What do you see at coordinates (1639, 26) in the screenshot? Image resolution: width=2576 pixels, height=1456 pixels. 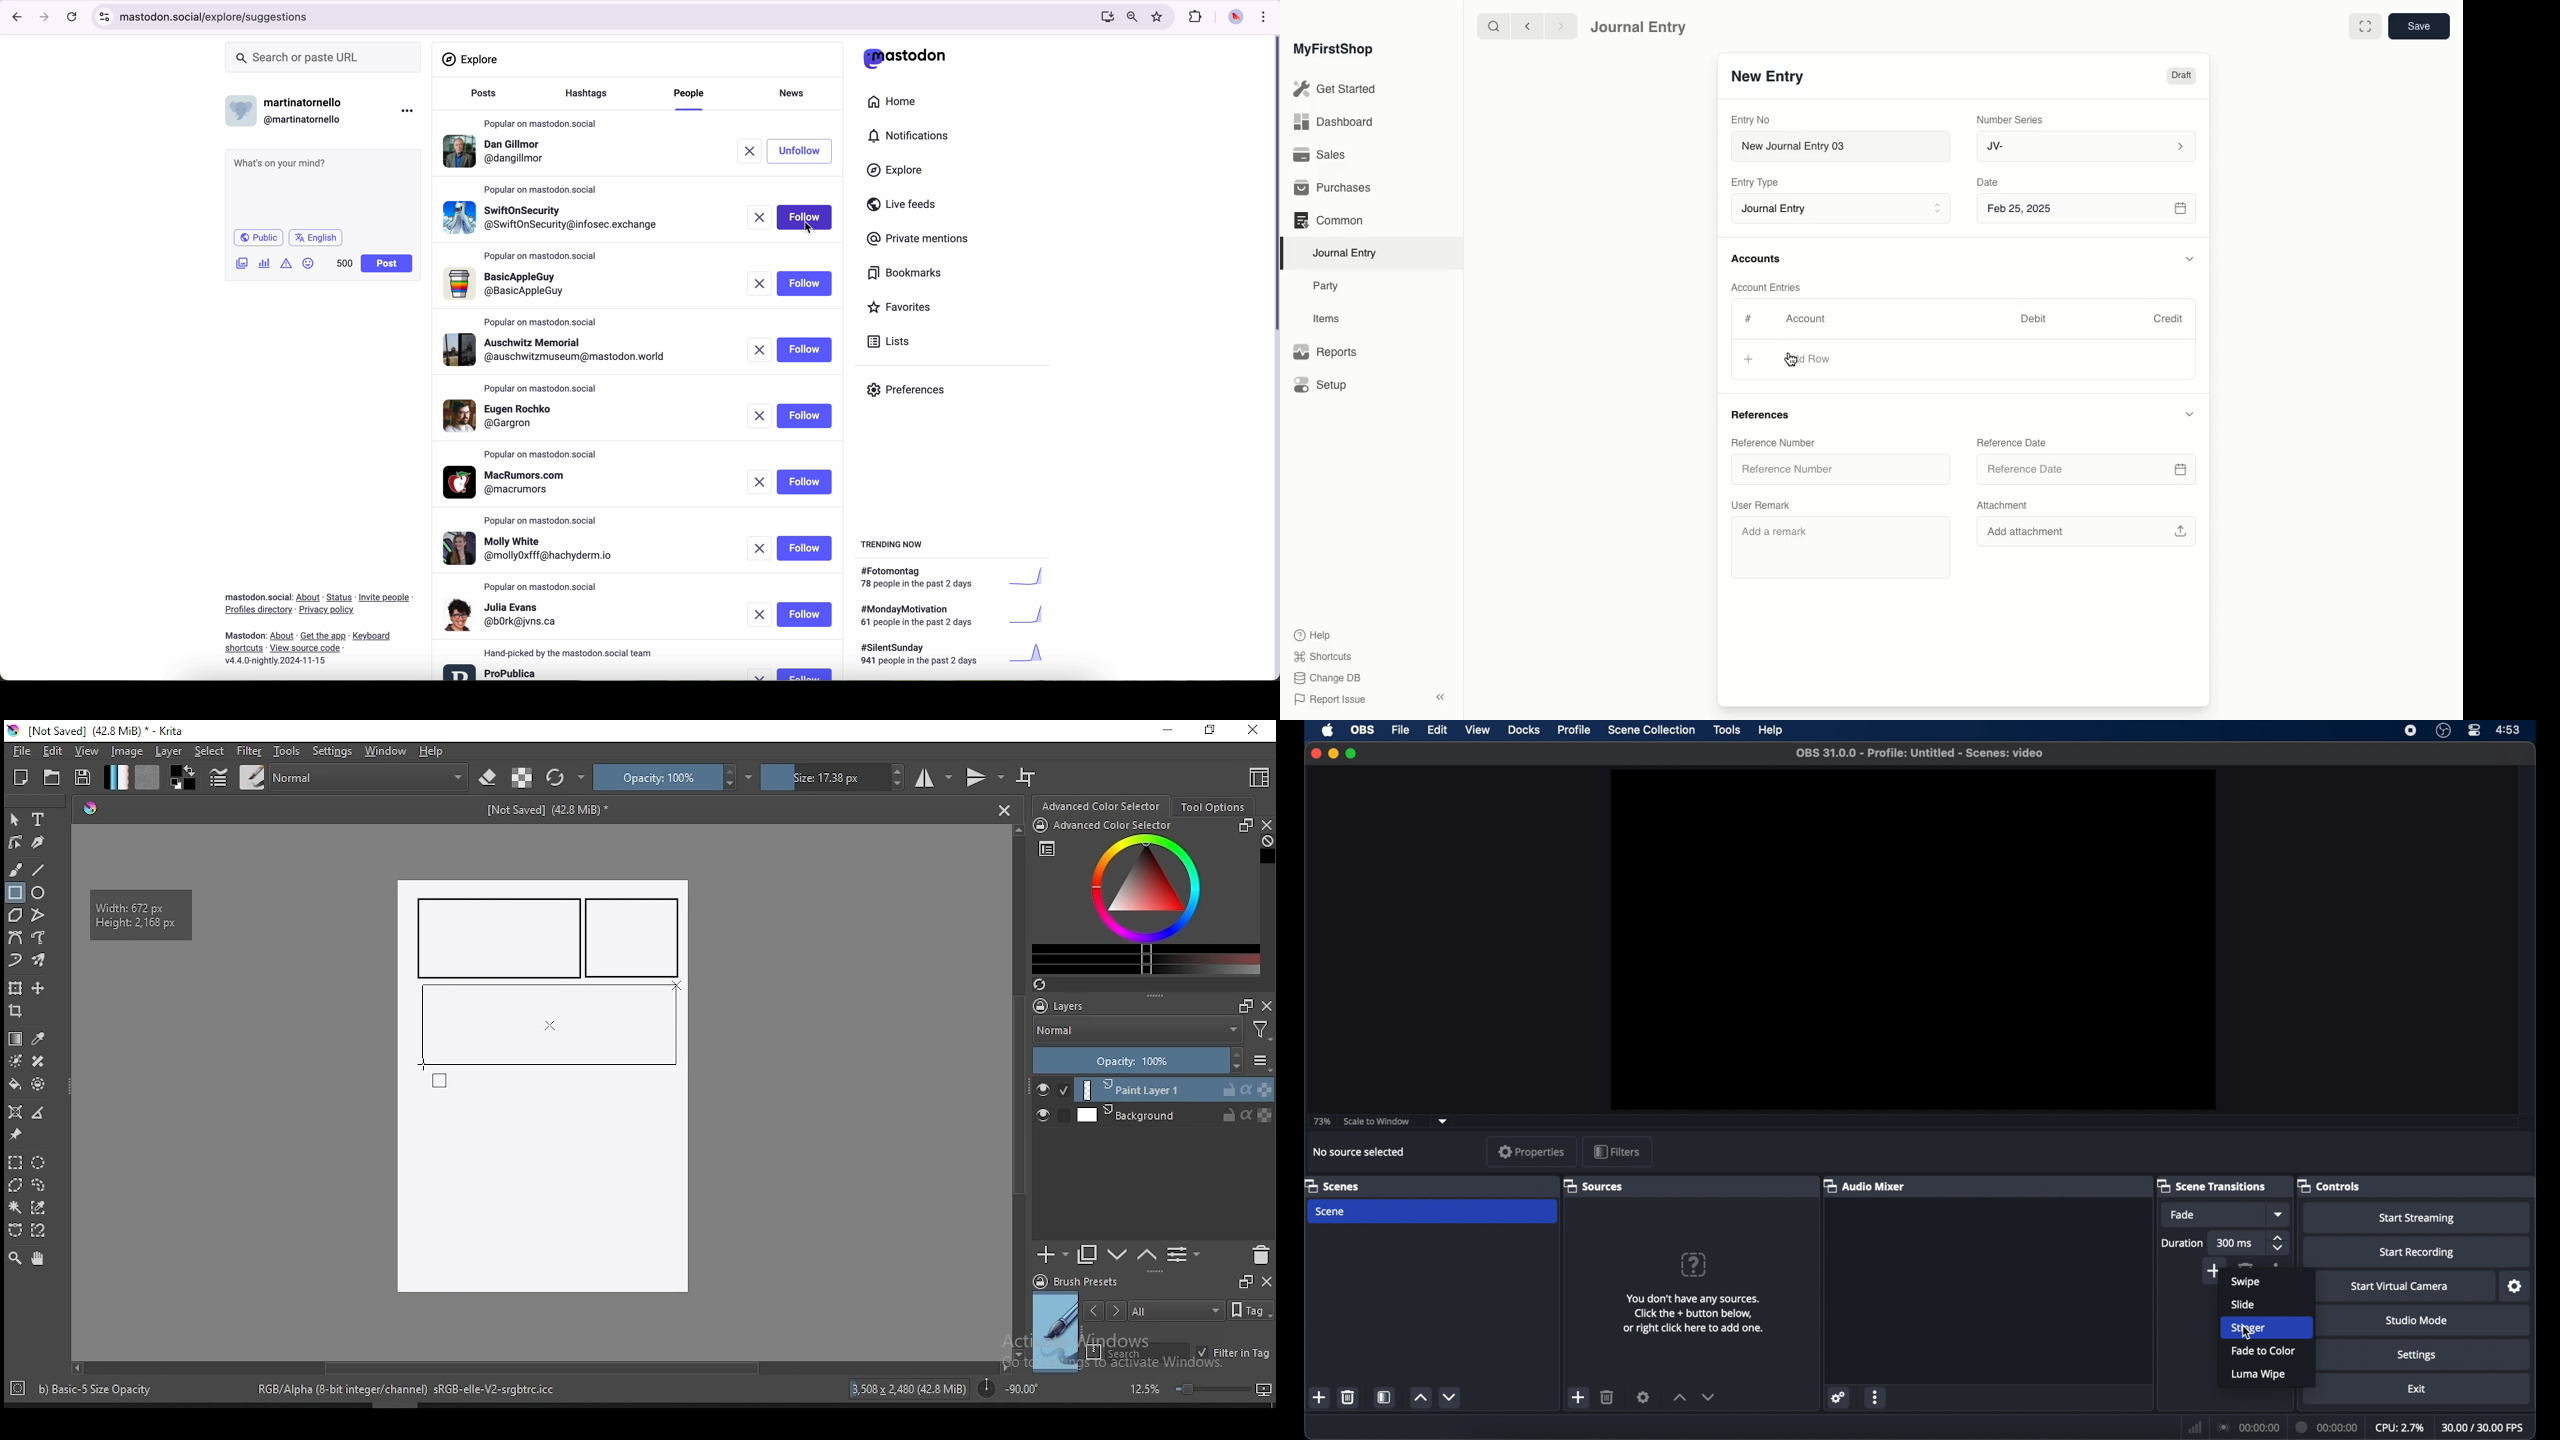 I see `Journal Entry` at bounding box center [1639, 26].